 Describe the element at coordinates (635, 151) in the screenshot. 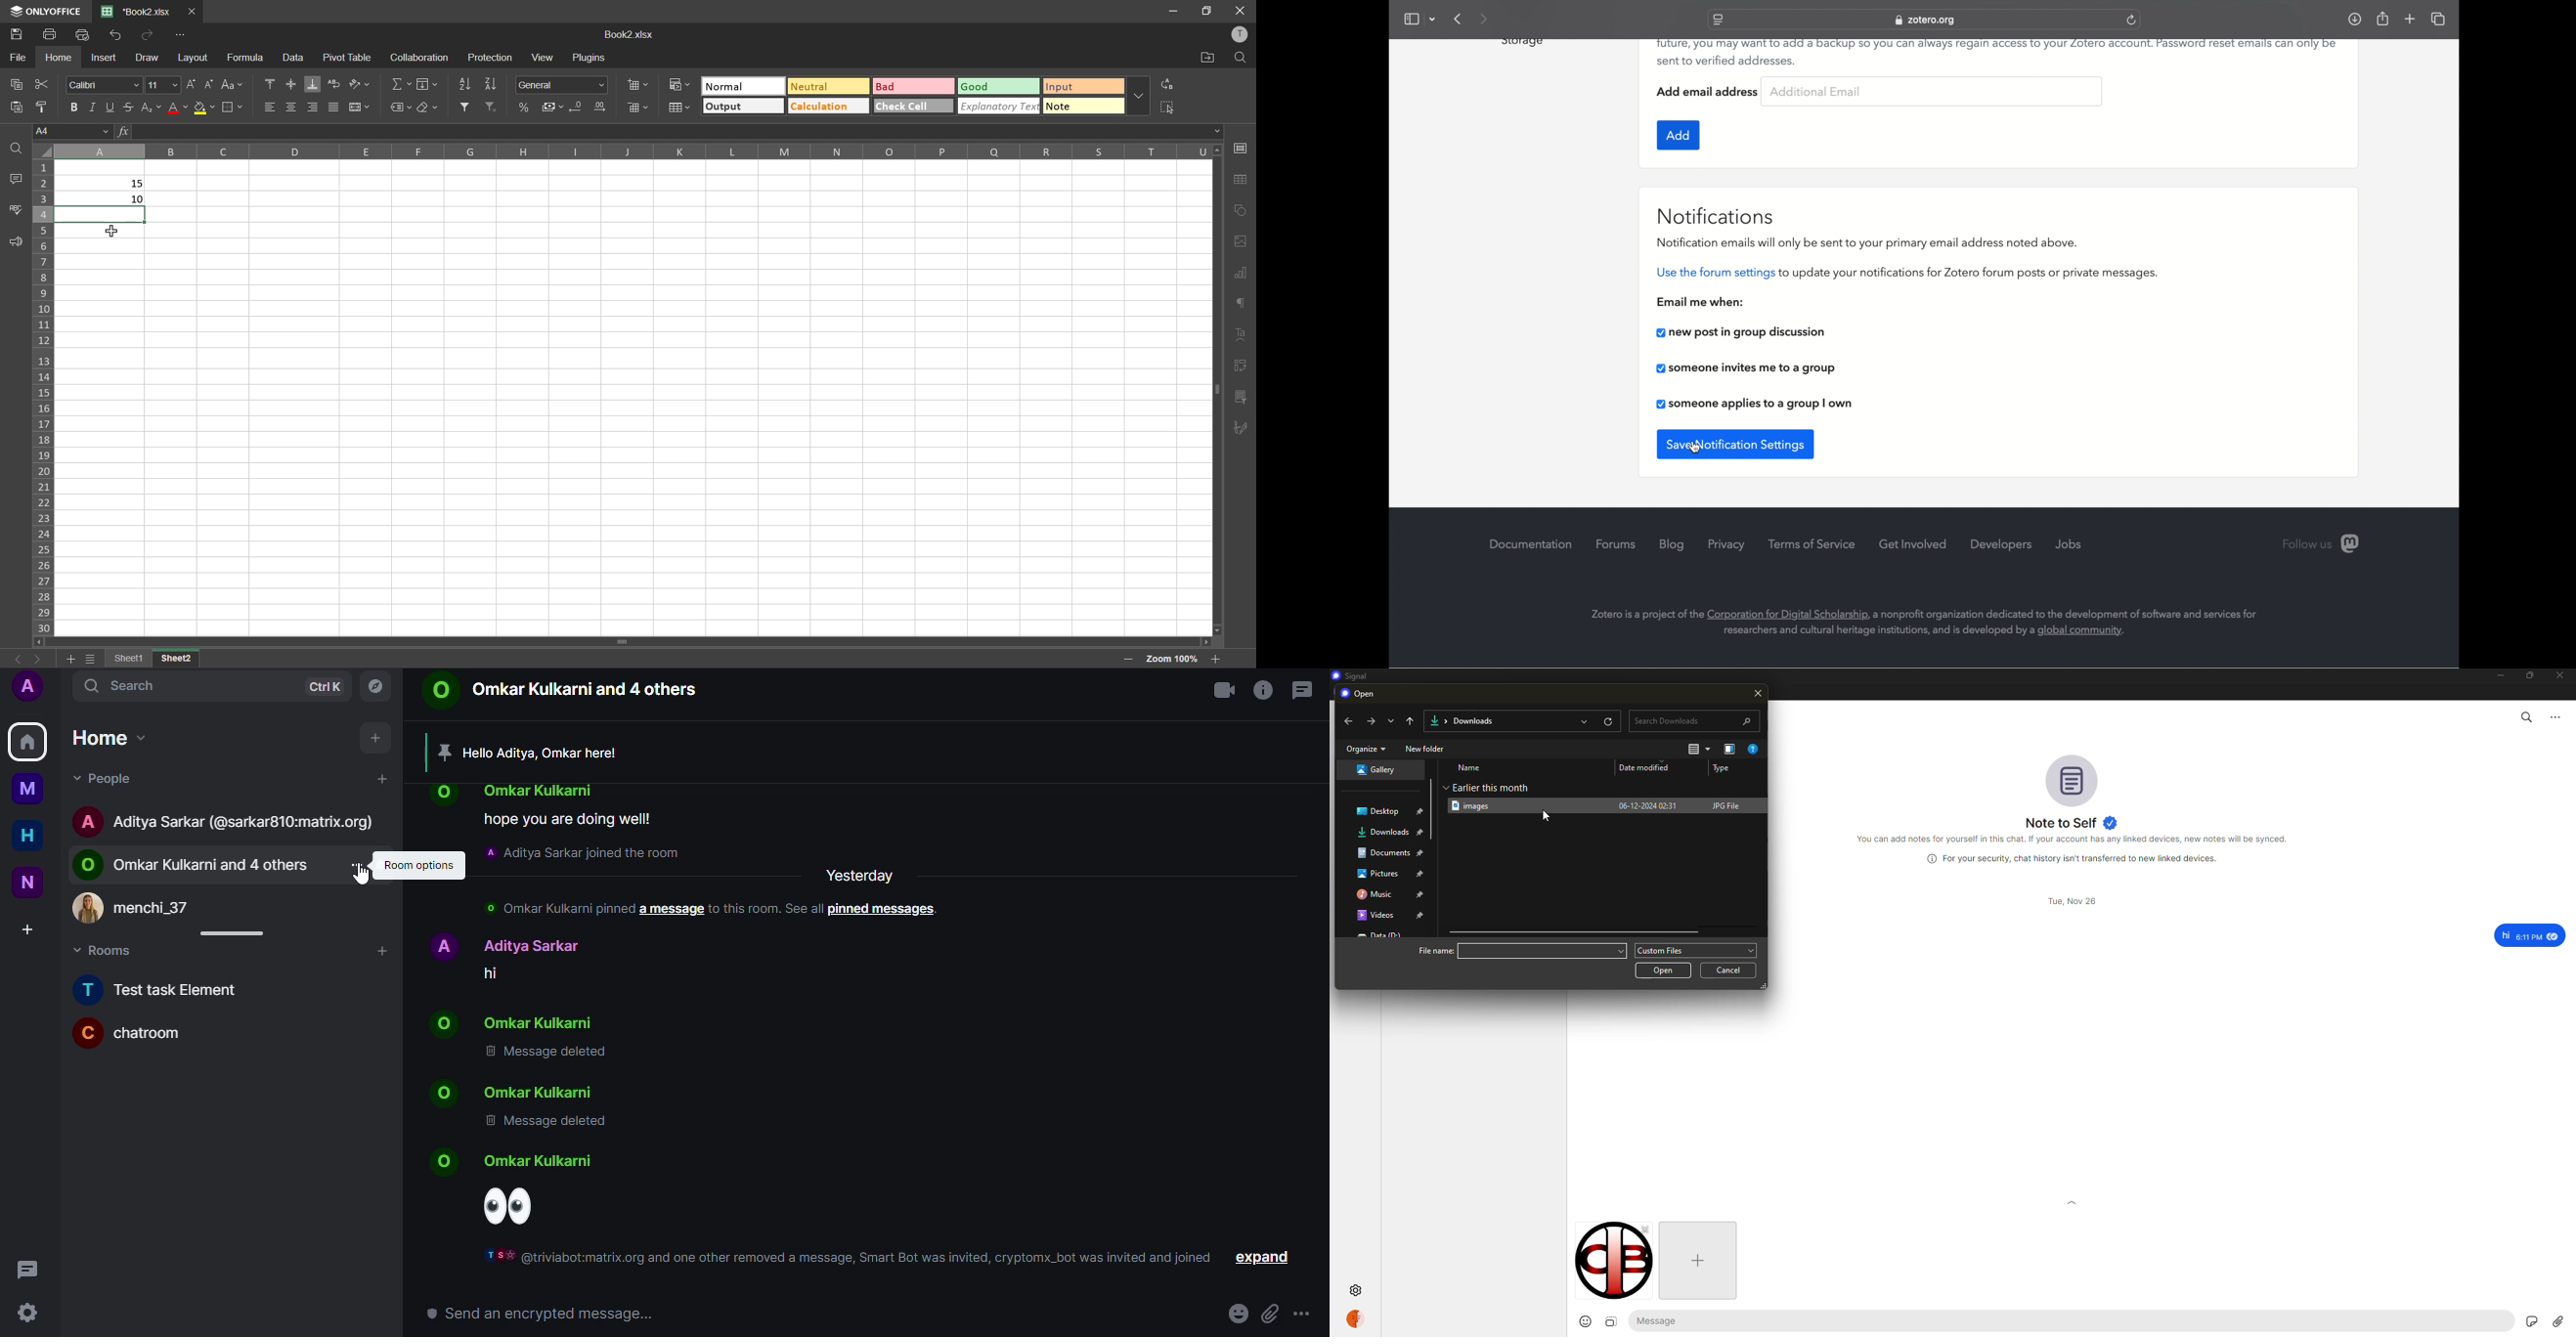

I see `column names in alphabets ` at that location.